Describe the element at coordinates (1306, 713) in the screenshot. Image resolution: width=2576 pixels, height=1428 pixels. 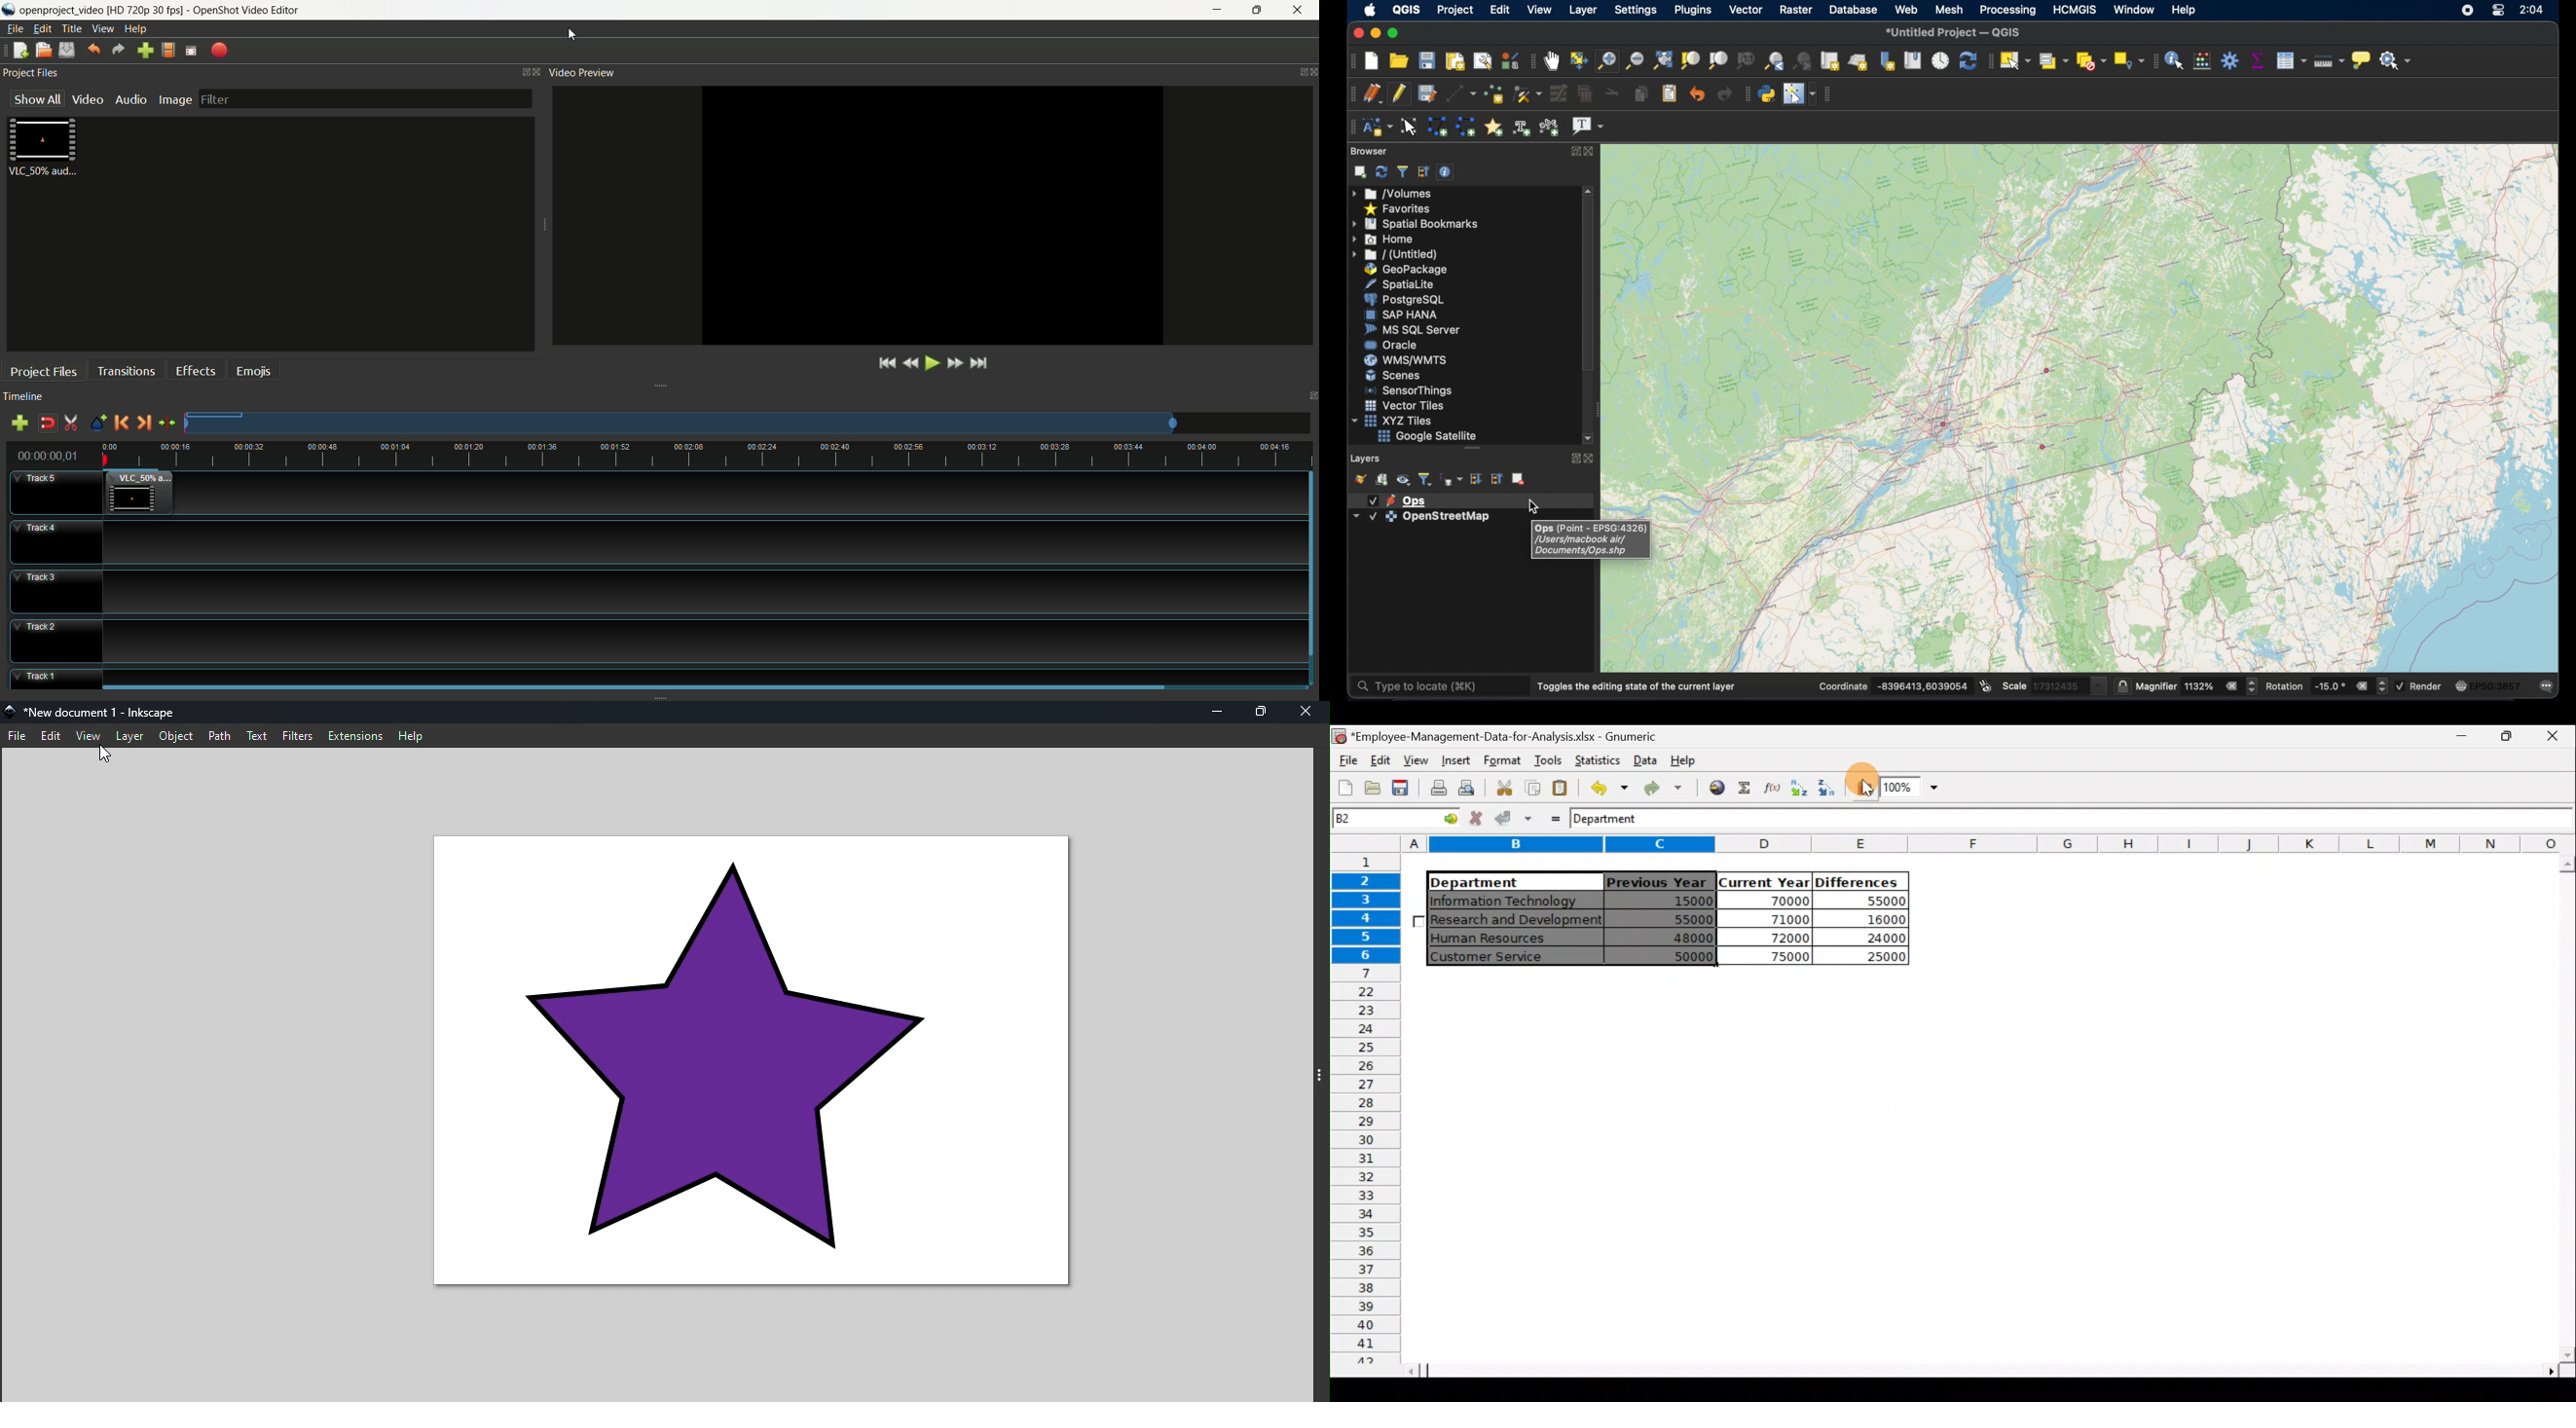
I see `Close` at that location.